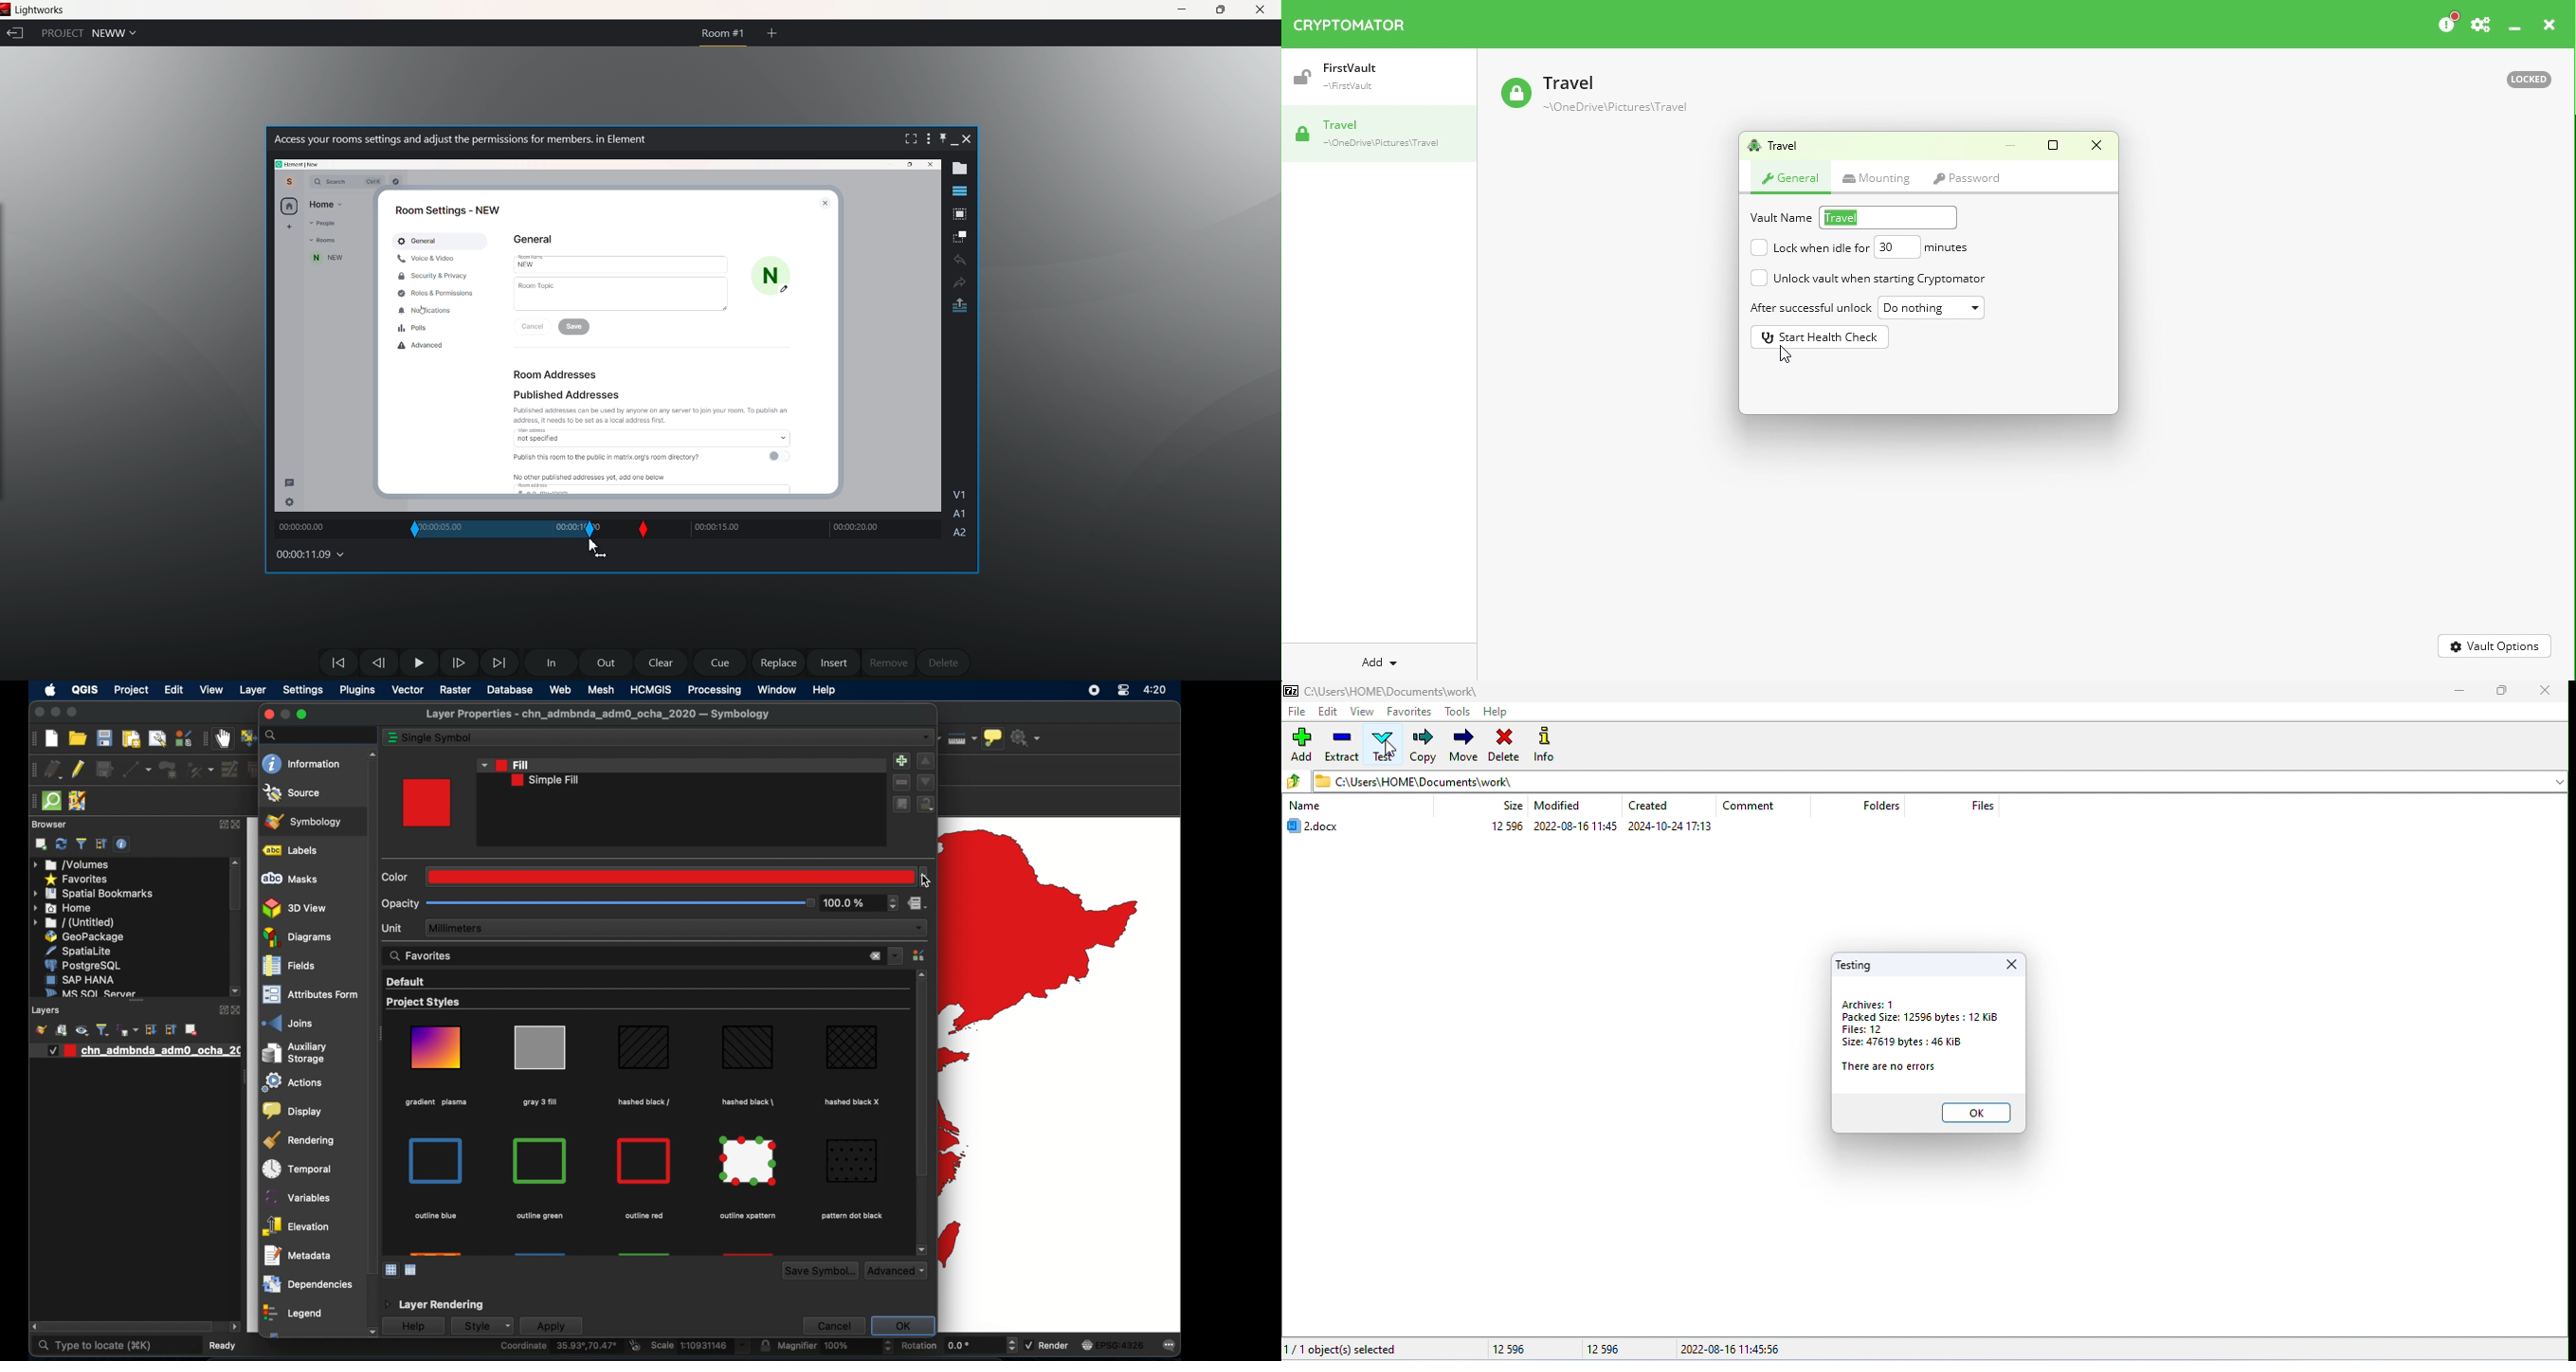  I want to click on access not specified, so click(656, 435).